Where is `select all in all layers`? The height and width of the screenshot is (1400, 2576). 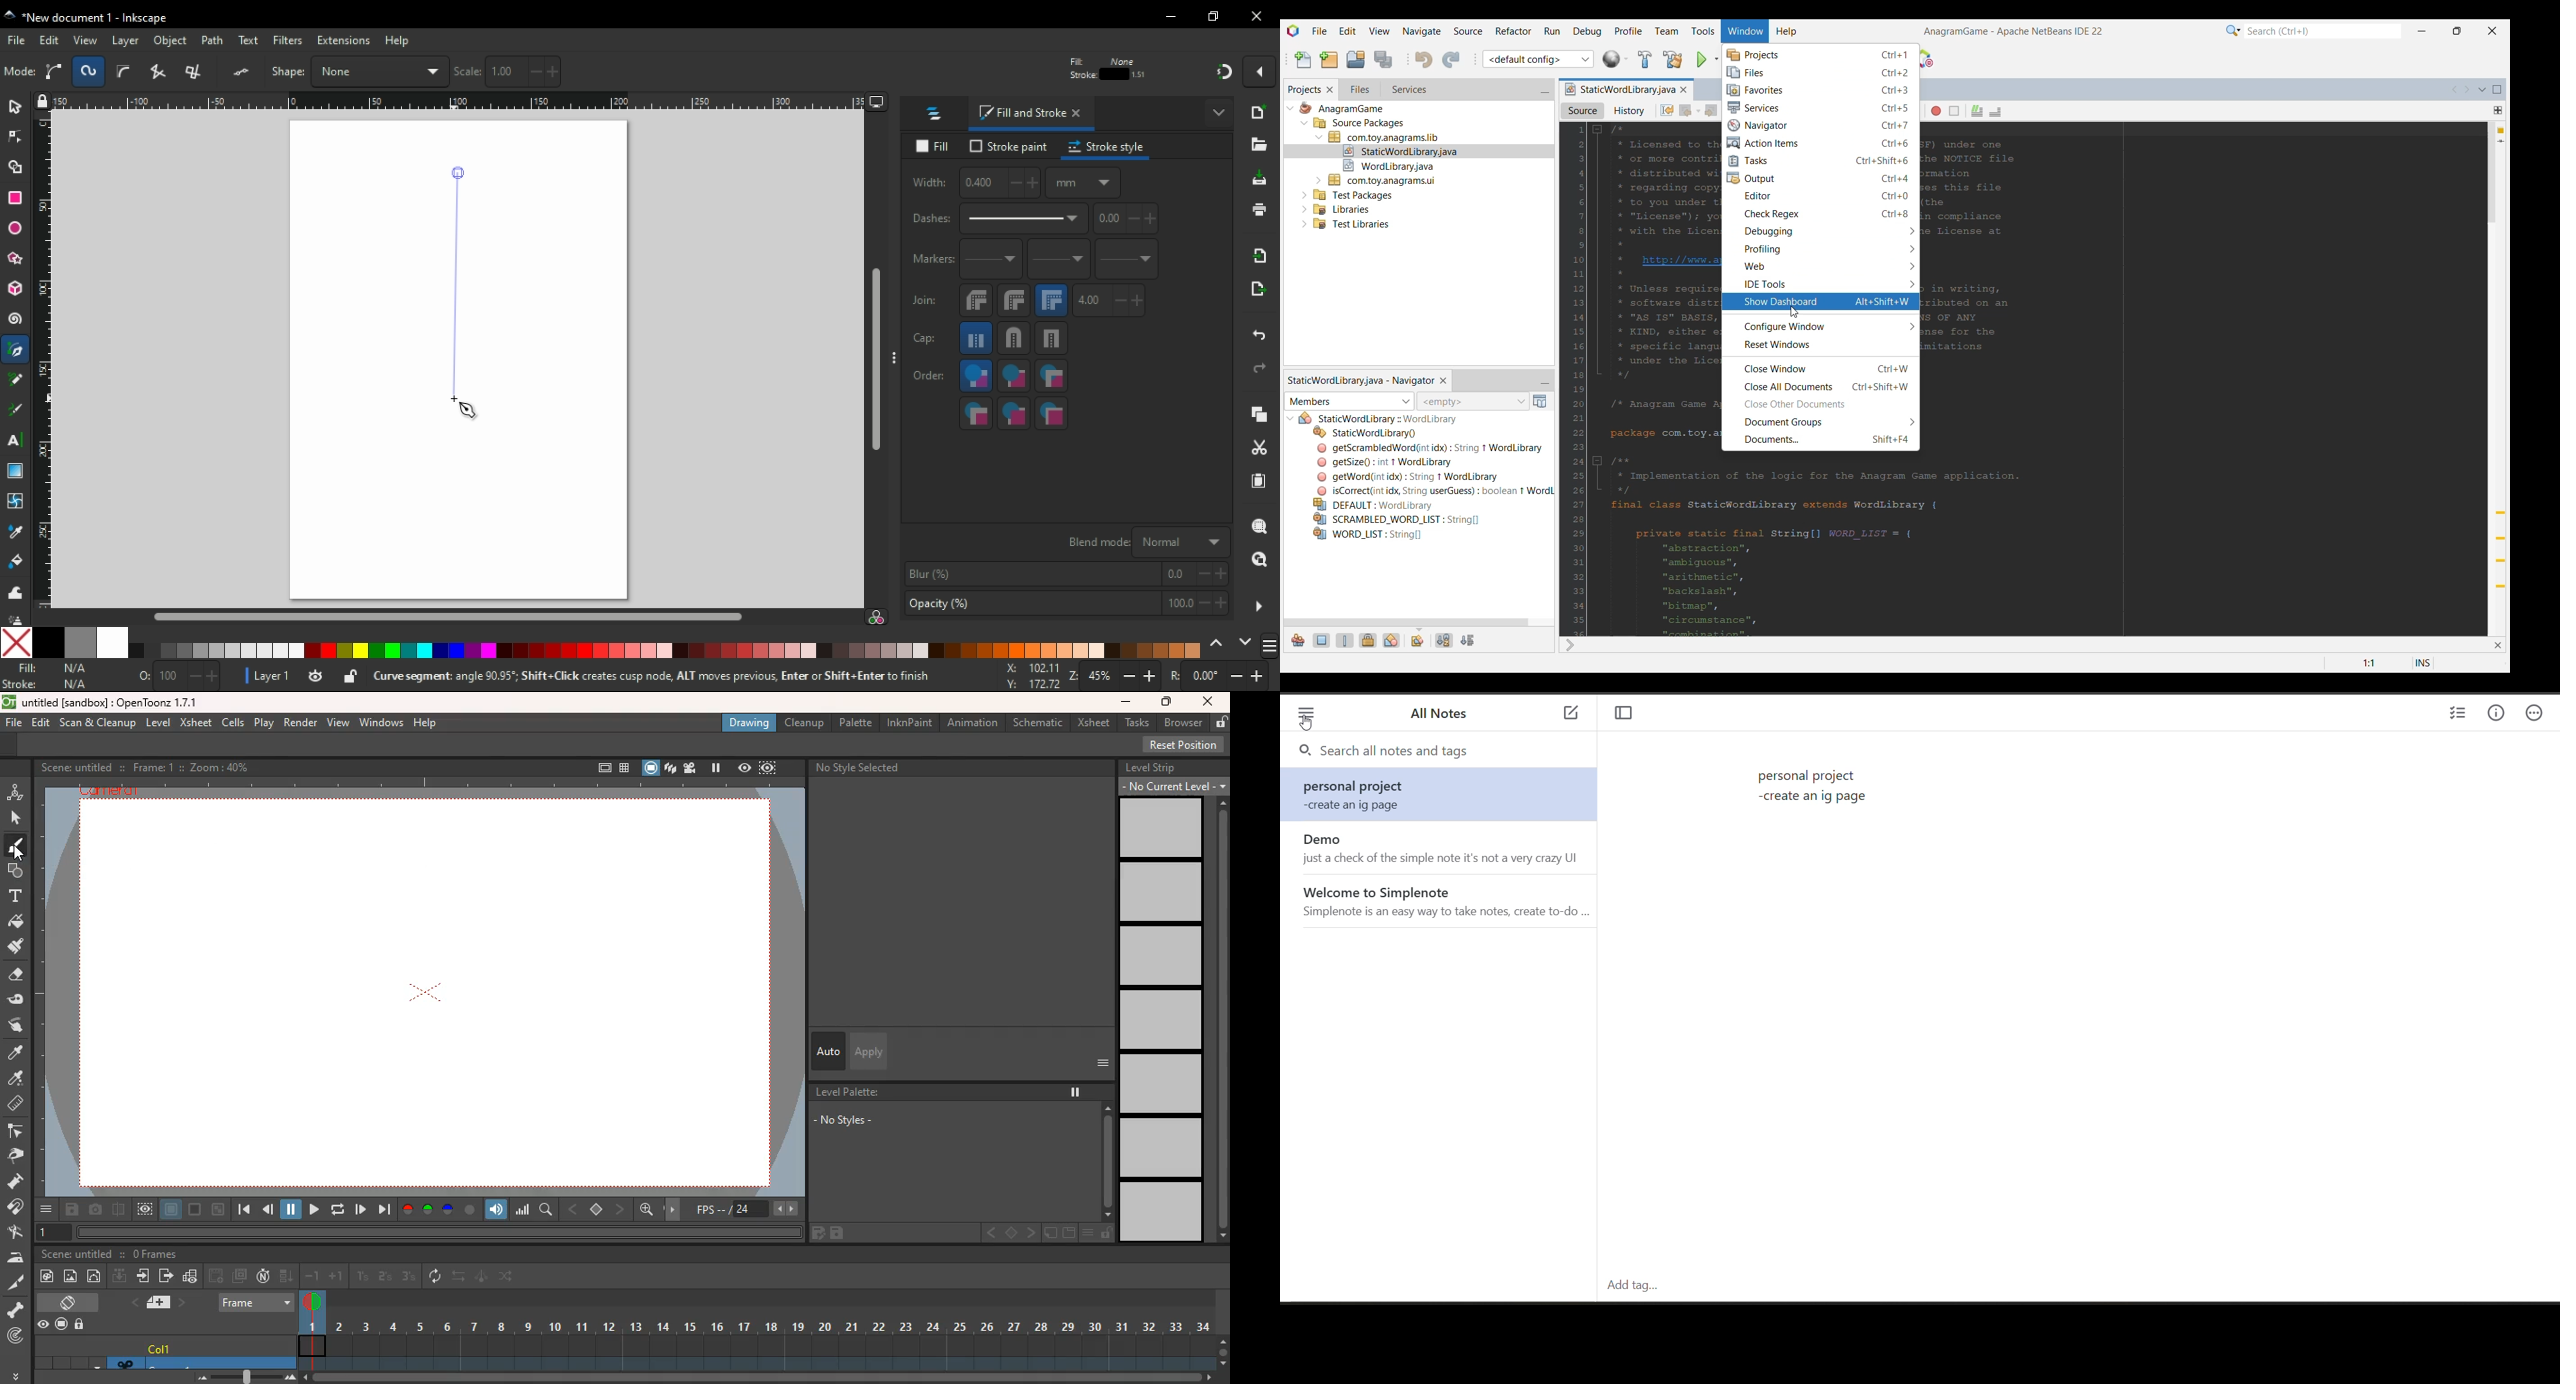 select all in all layers is located at coordinates (57, 71).